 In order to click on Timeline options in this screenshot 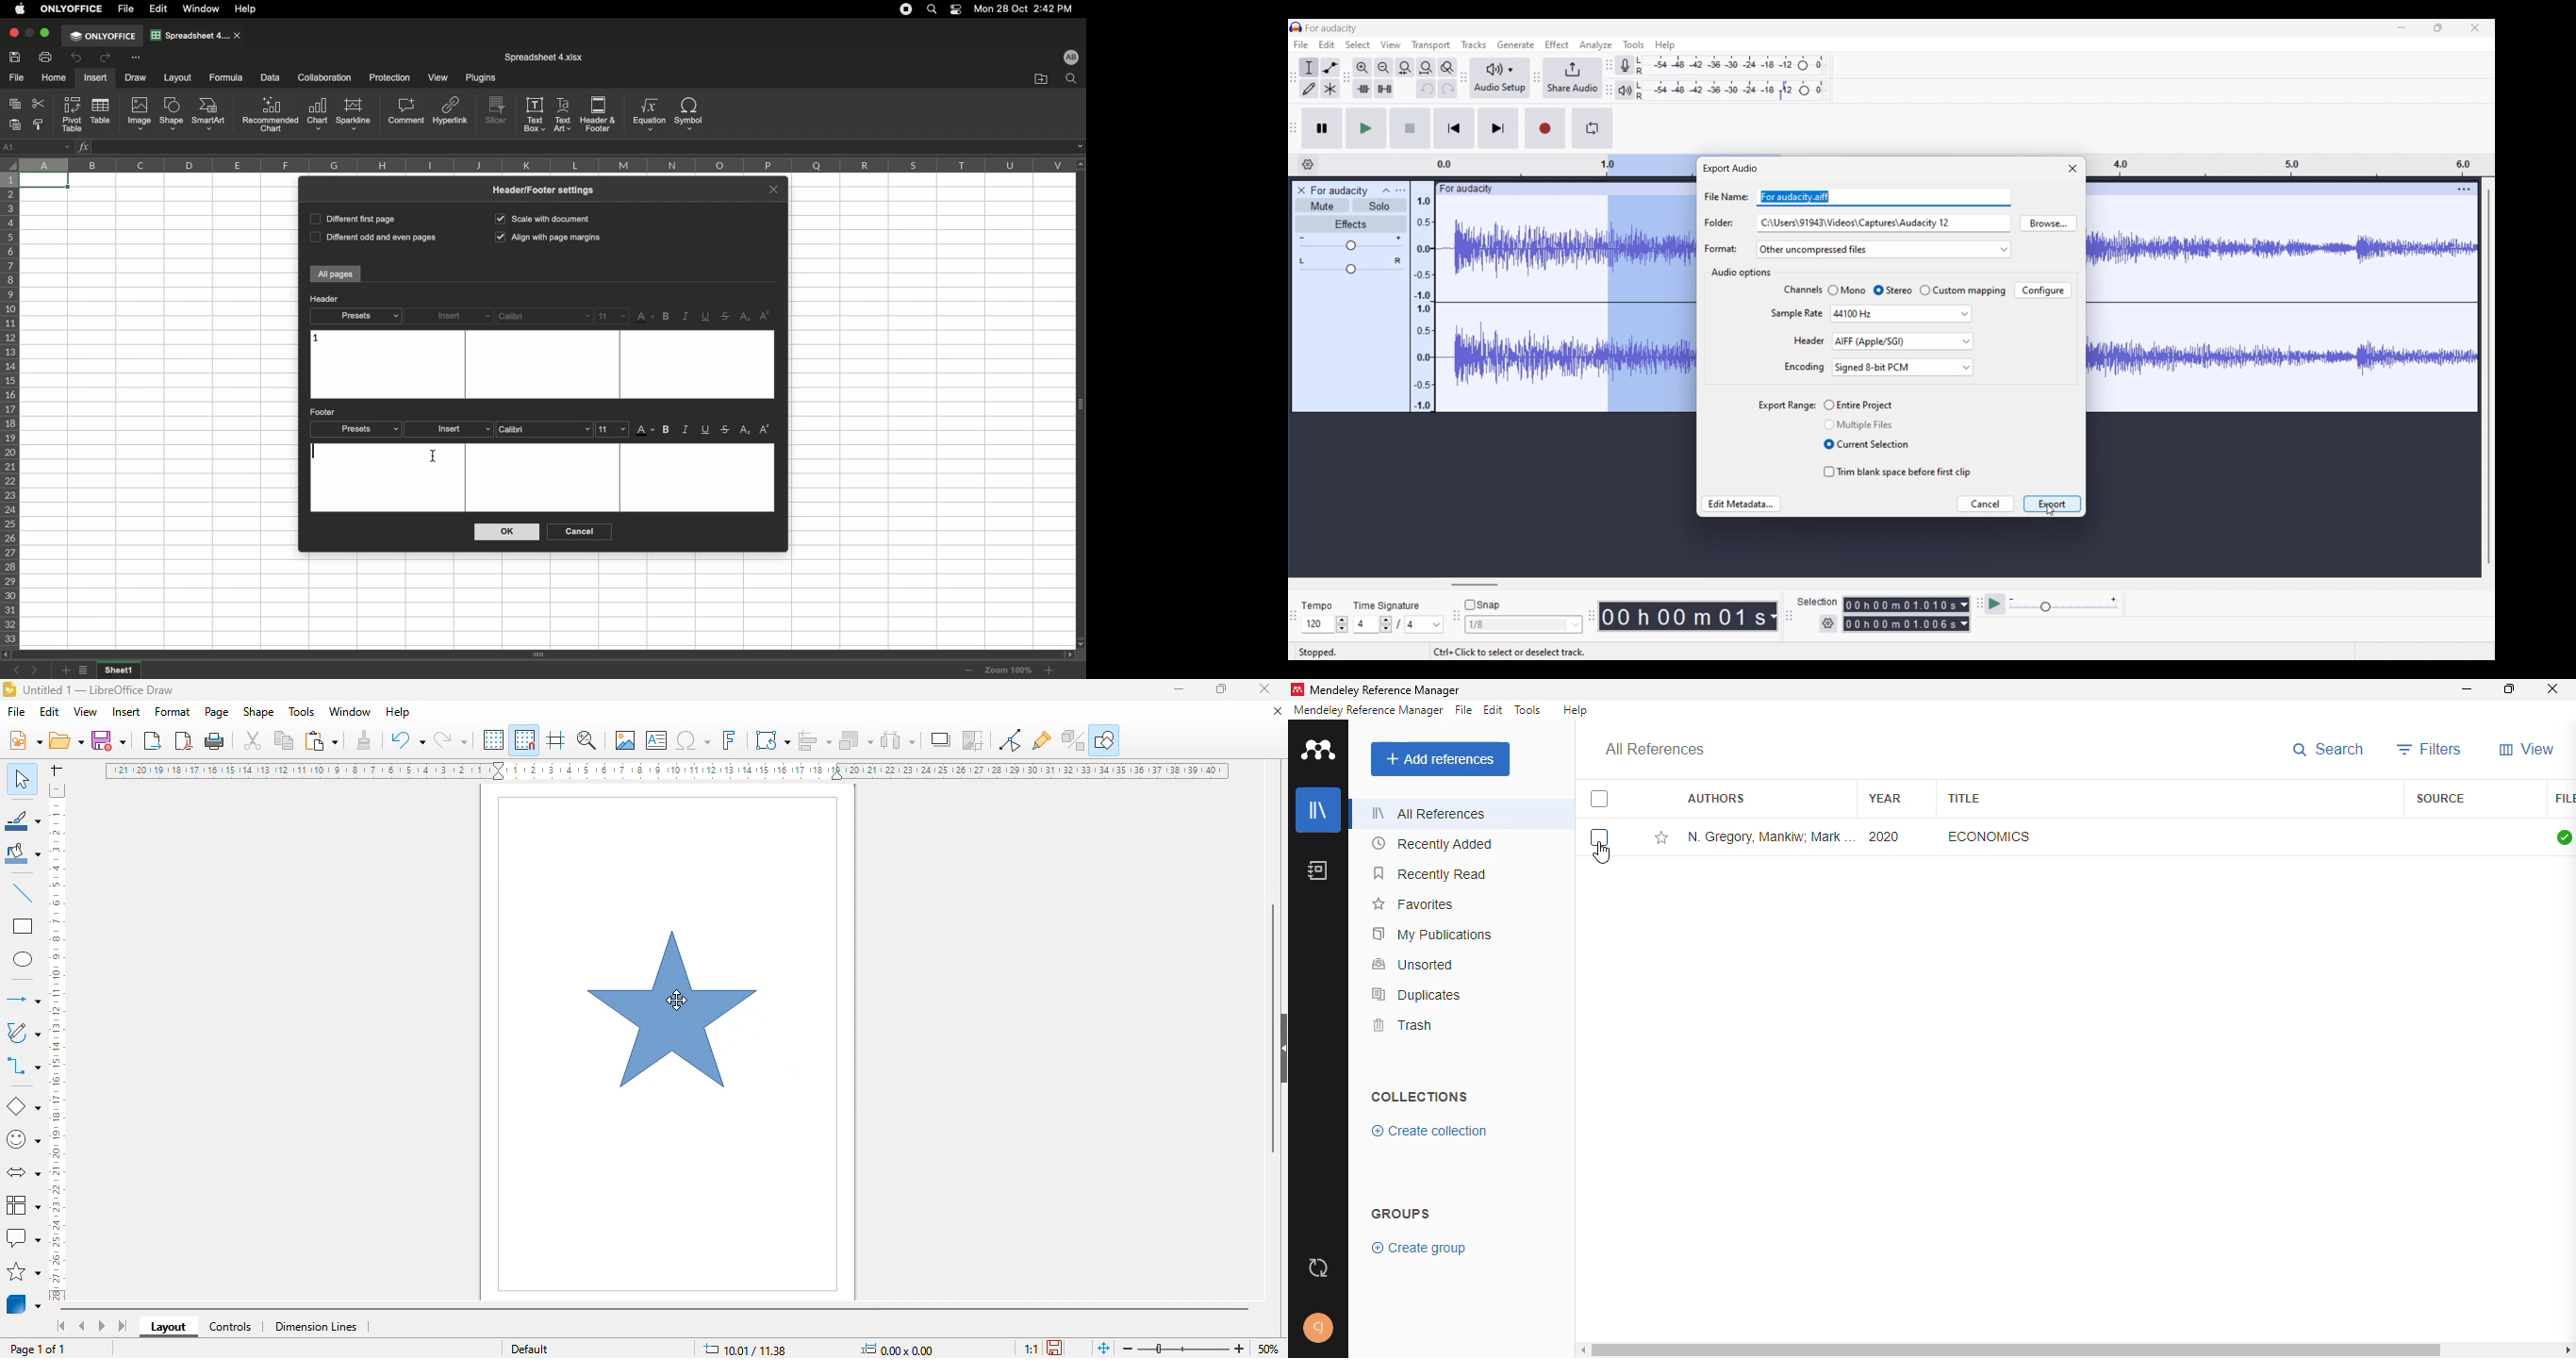, I will do `click(1308, 165)`.